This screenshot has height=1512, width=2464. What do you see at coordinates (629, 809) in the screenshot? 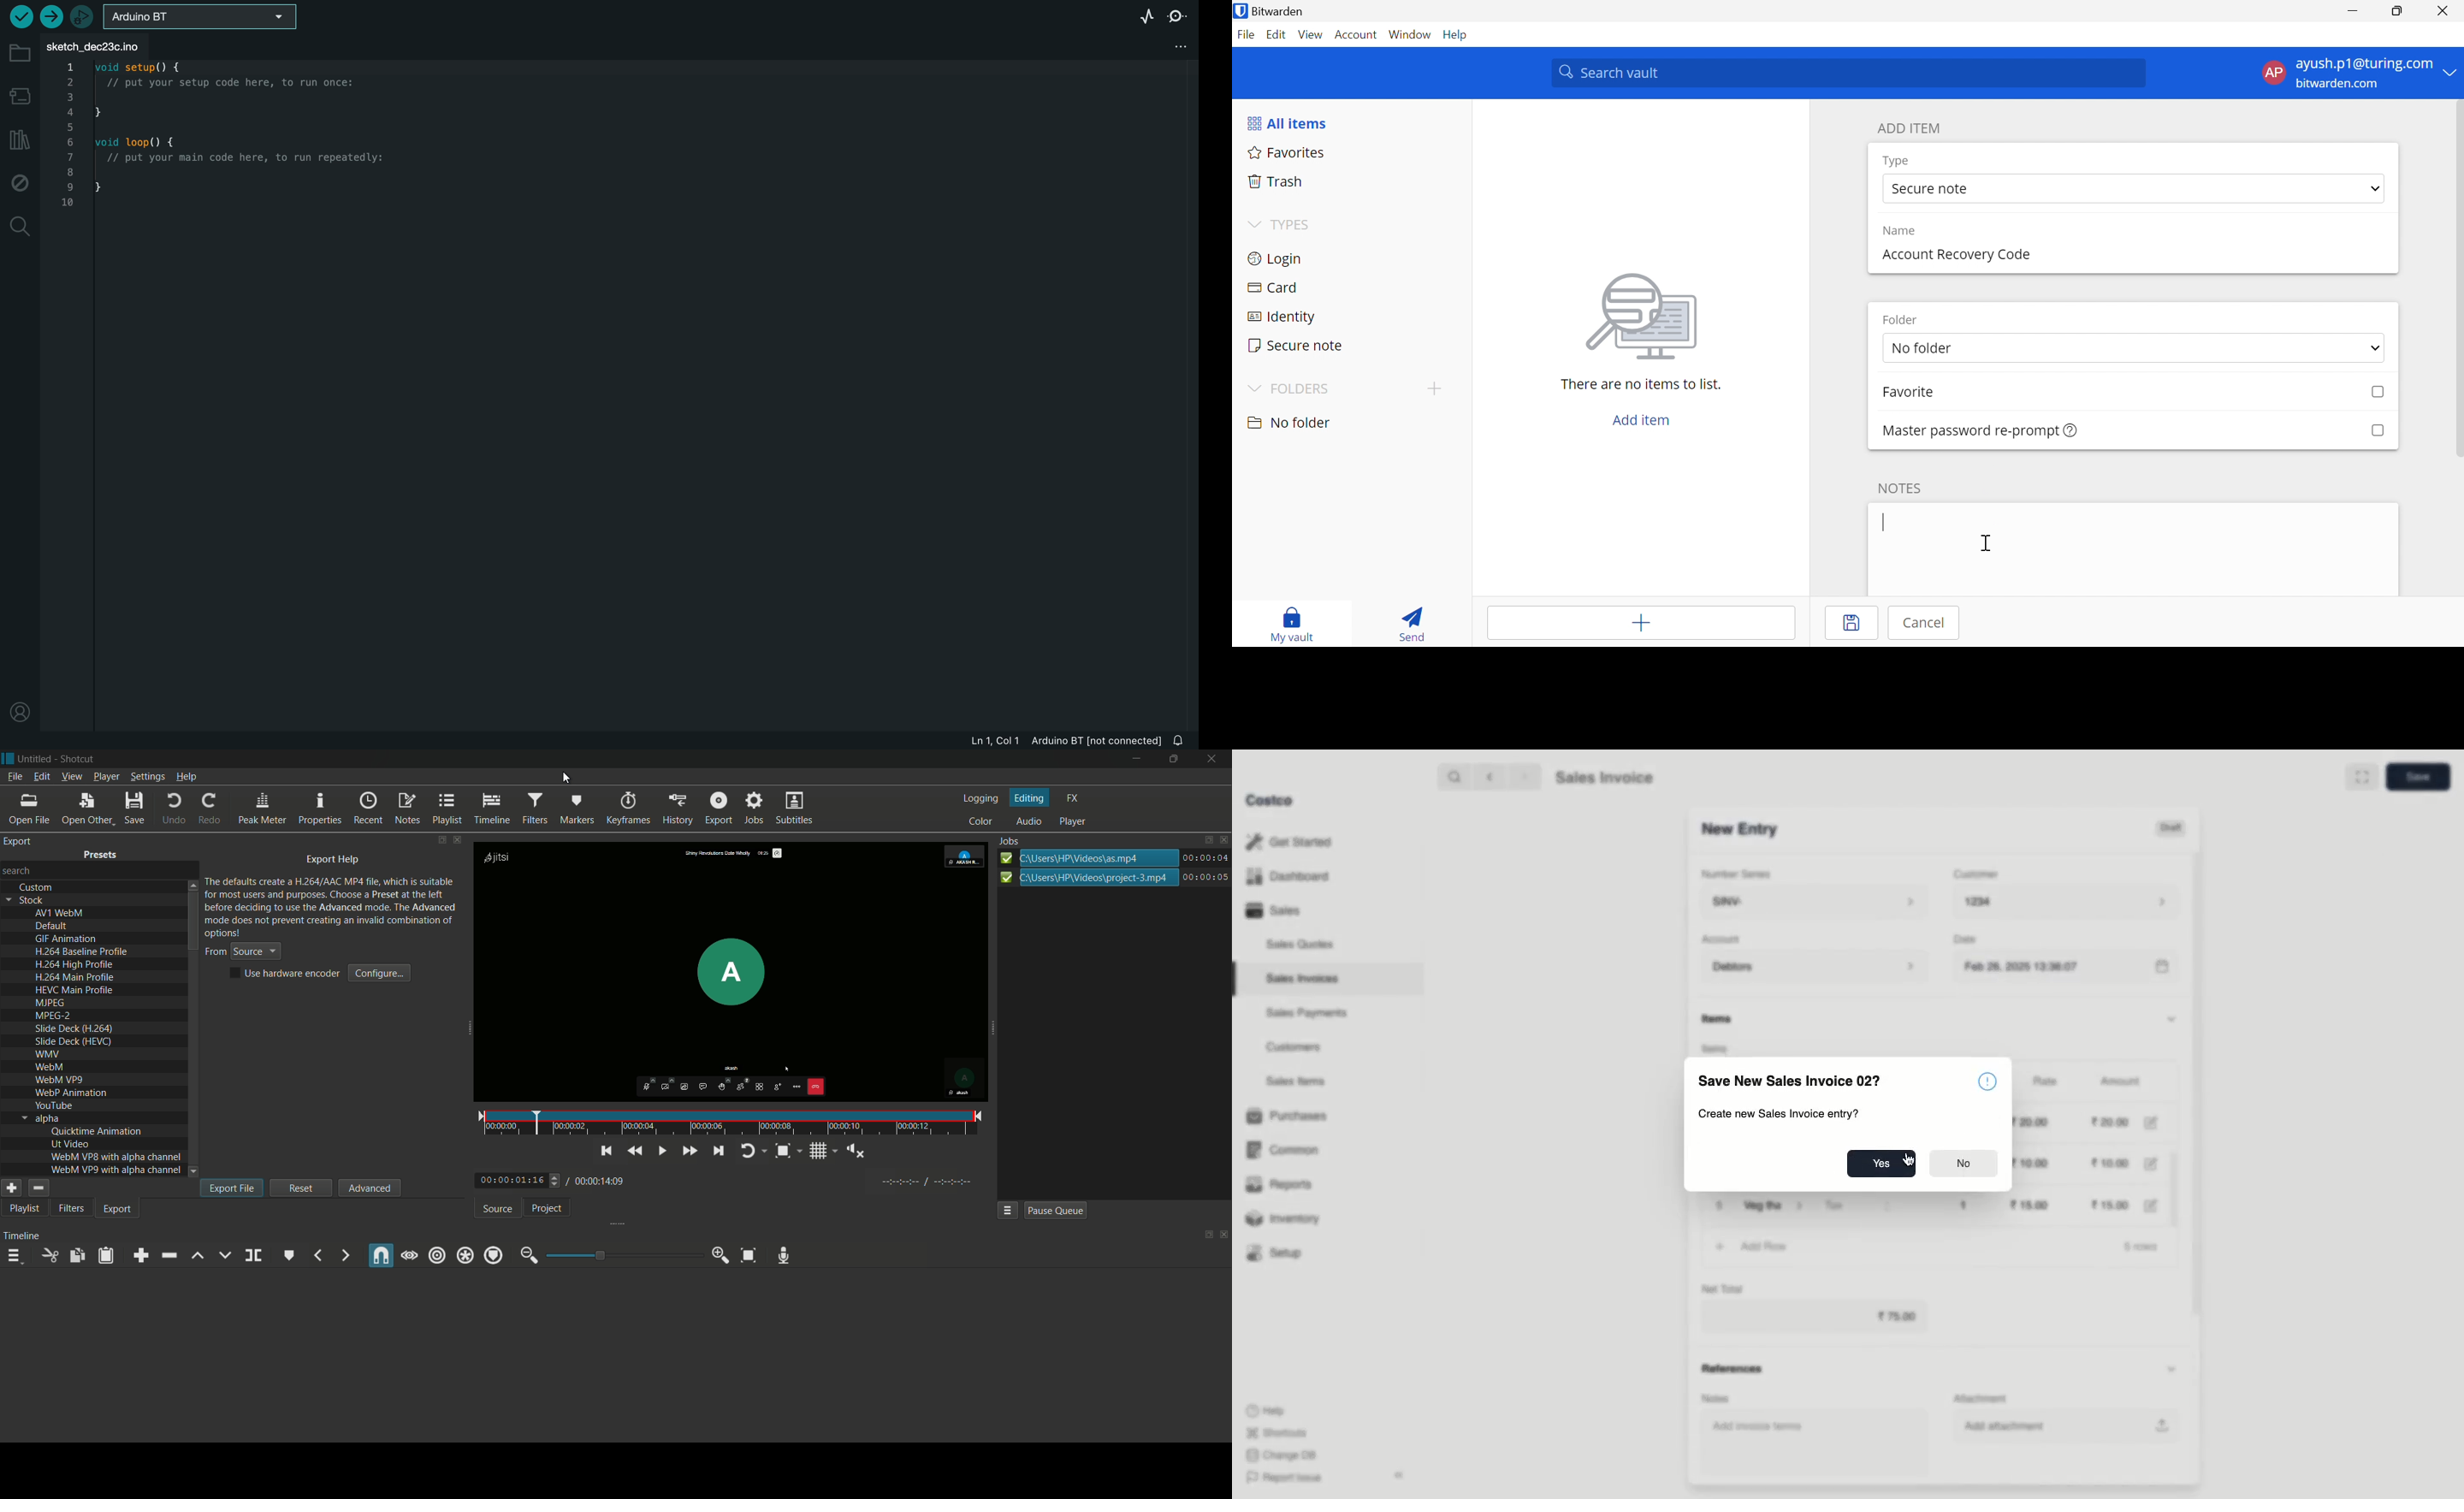
I see `keyframes` at bounding box center [629, 809].